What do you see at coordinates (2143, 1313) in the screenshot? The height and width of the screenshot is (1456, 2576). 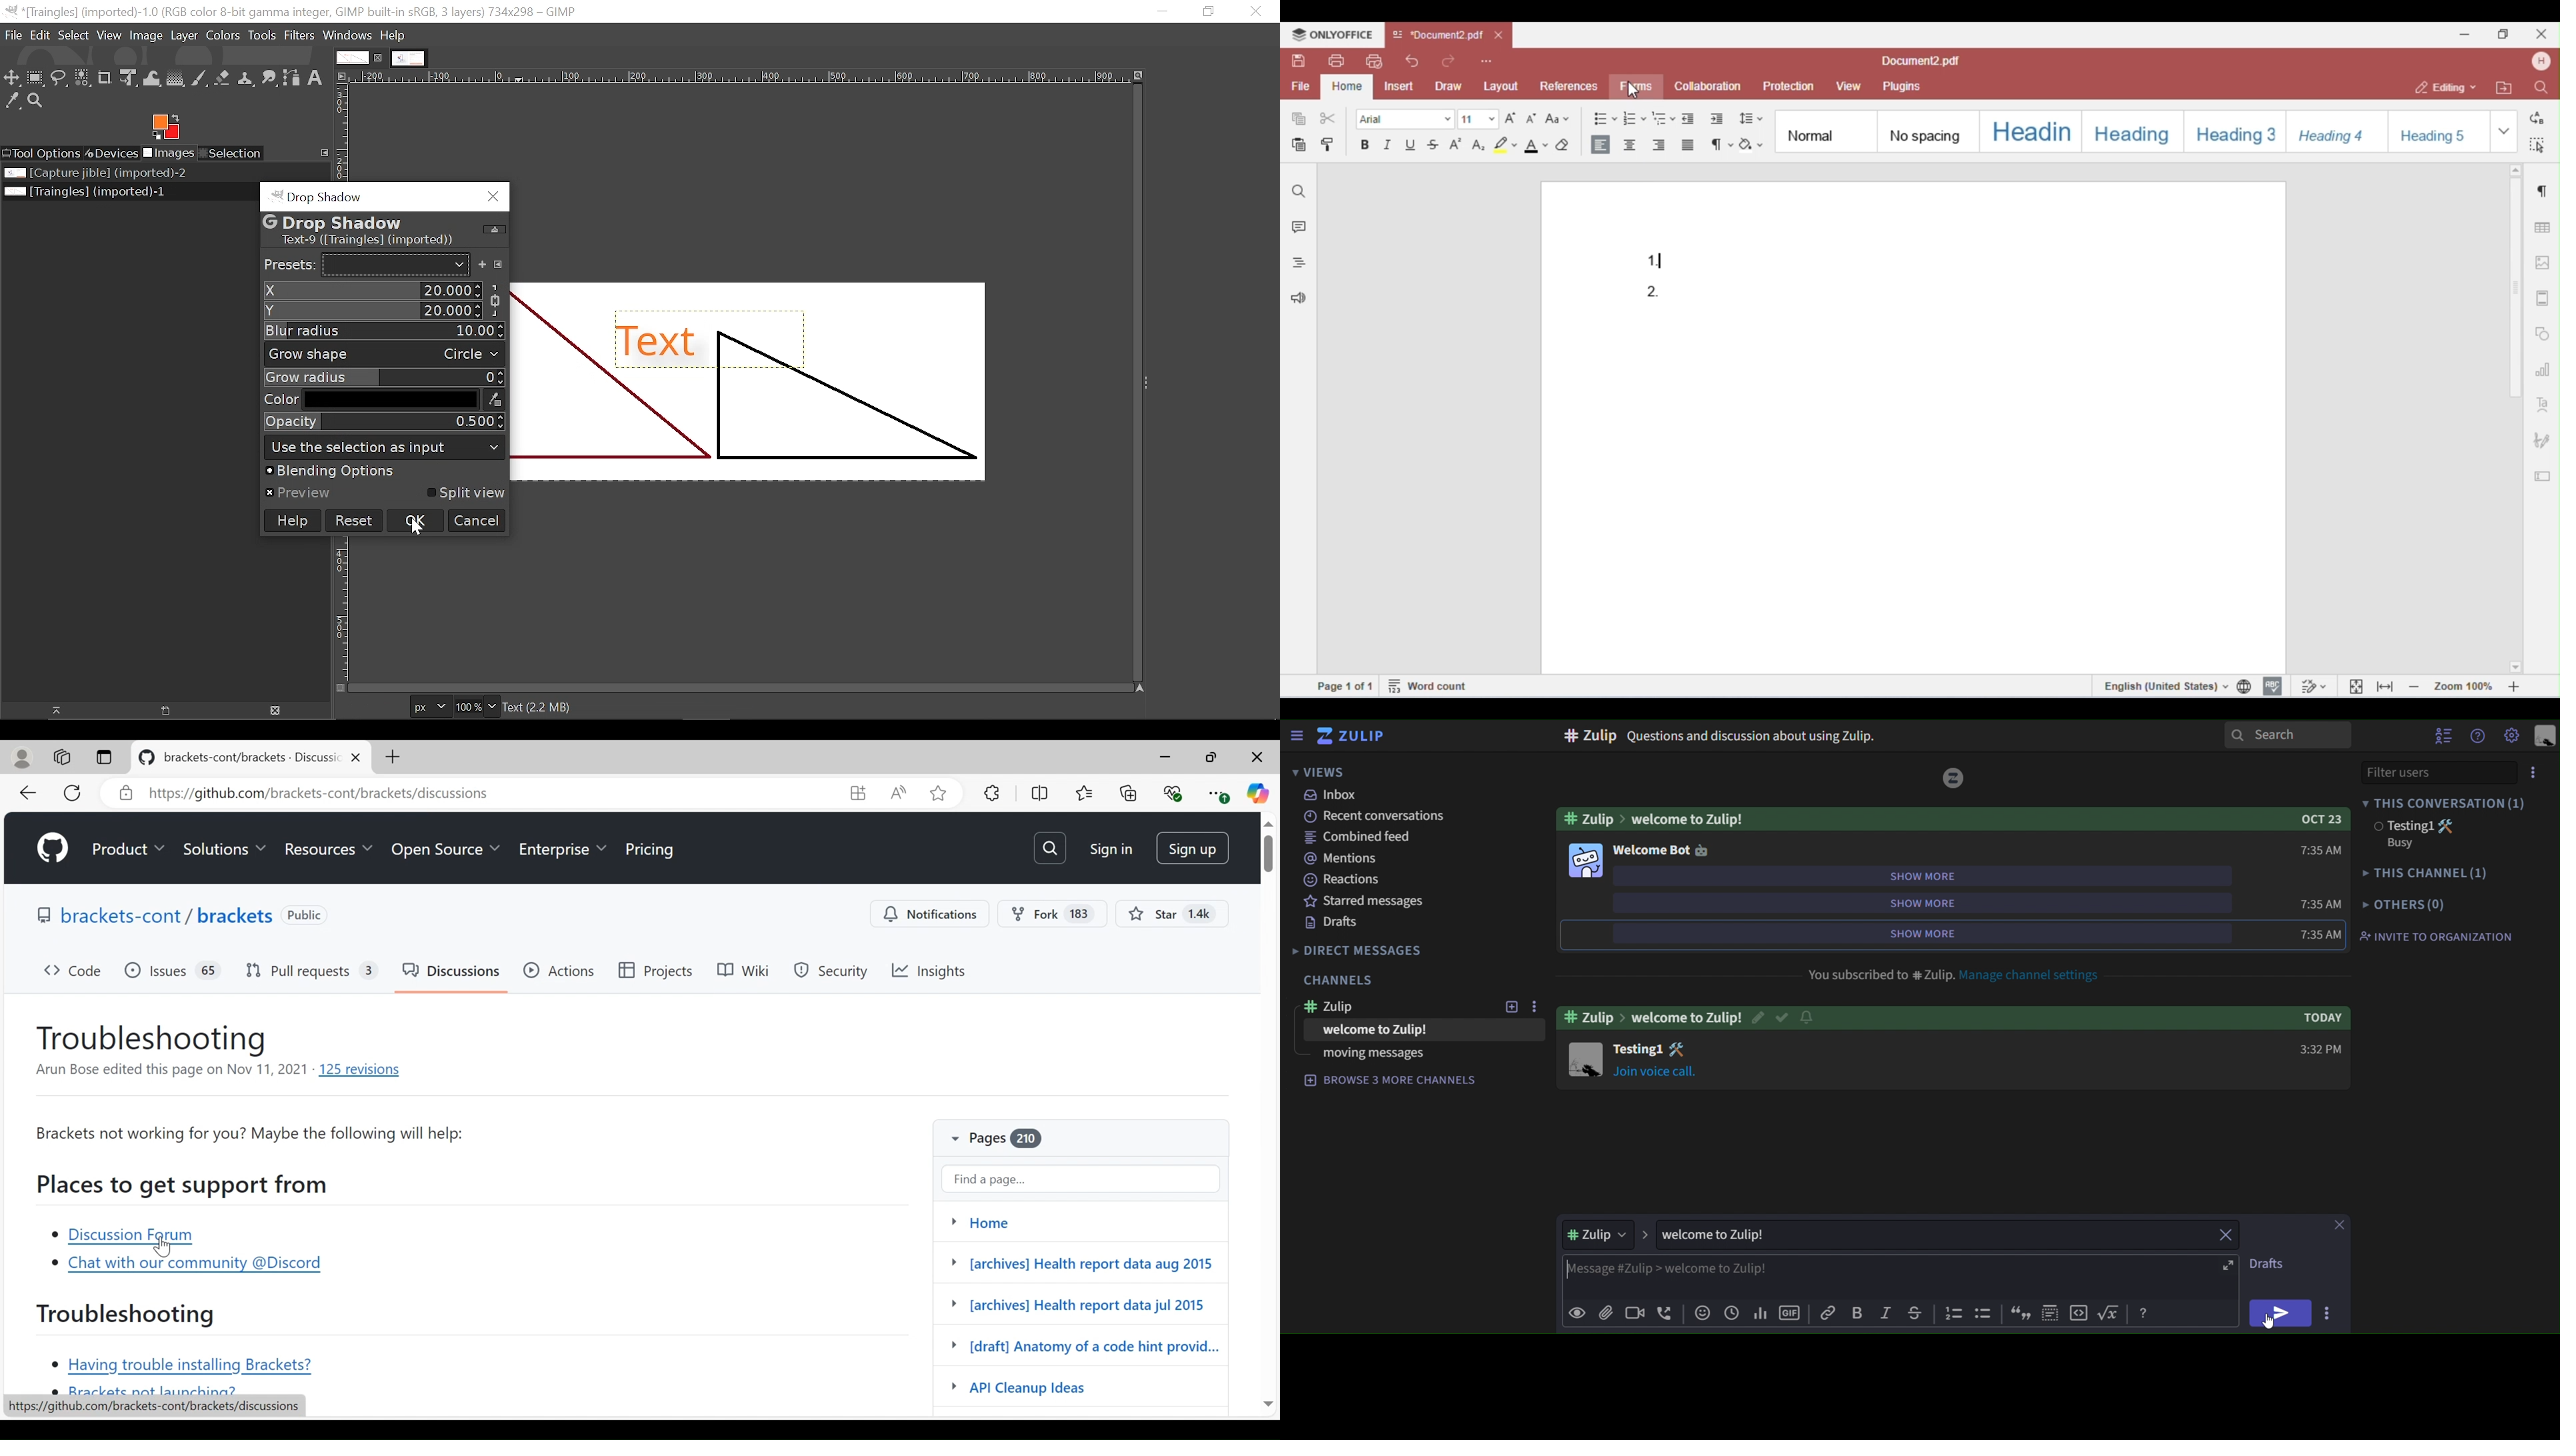 I see `` at bounding box center [2143, 1313].